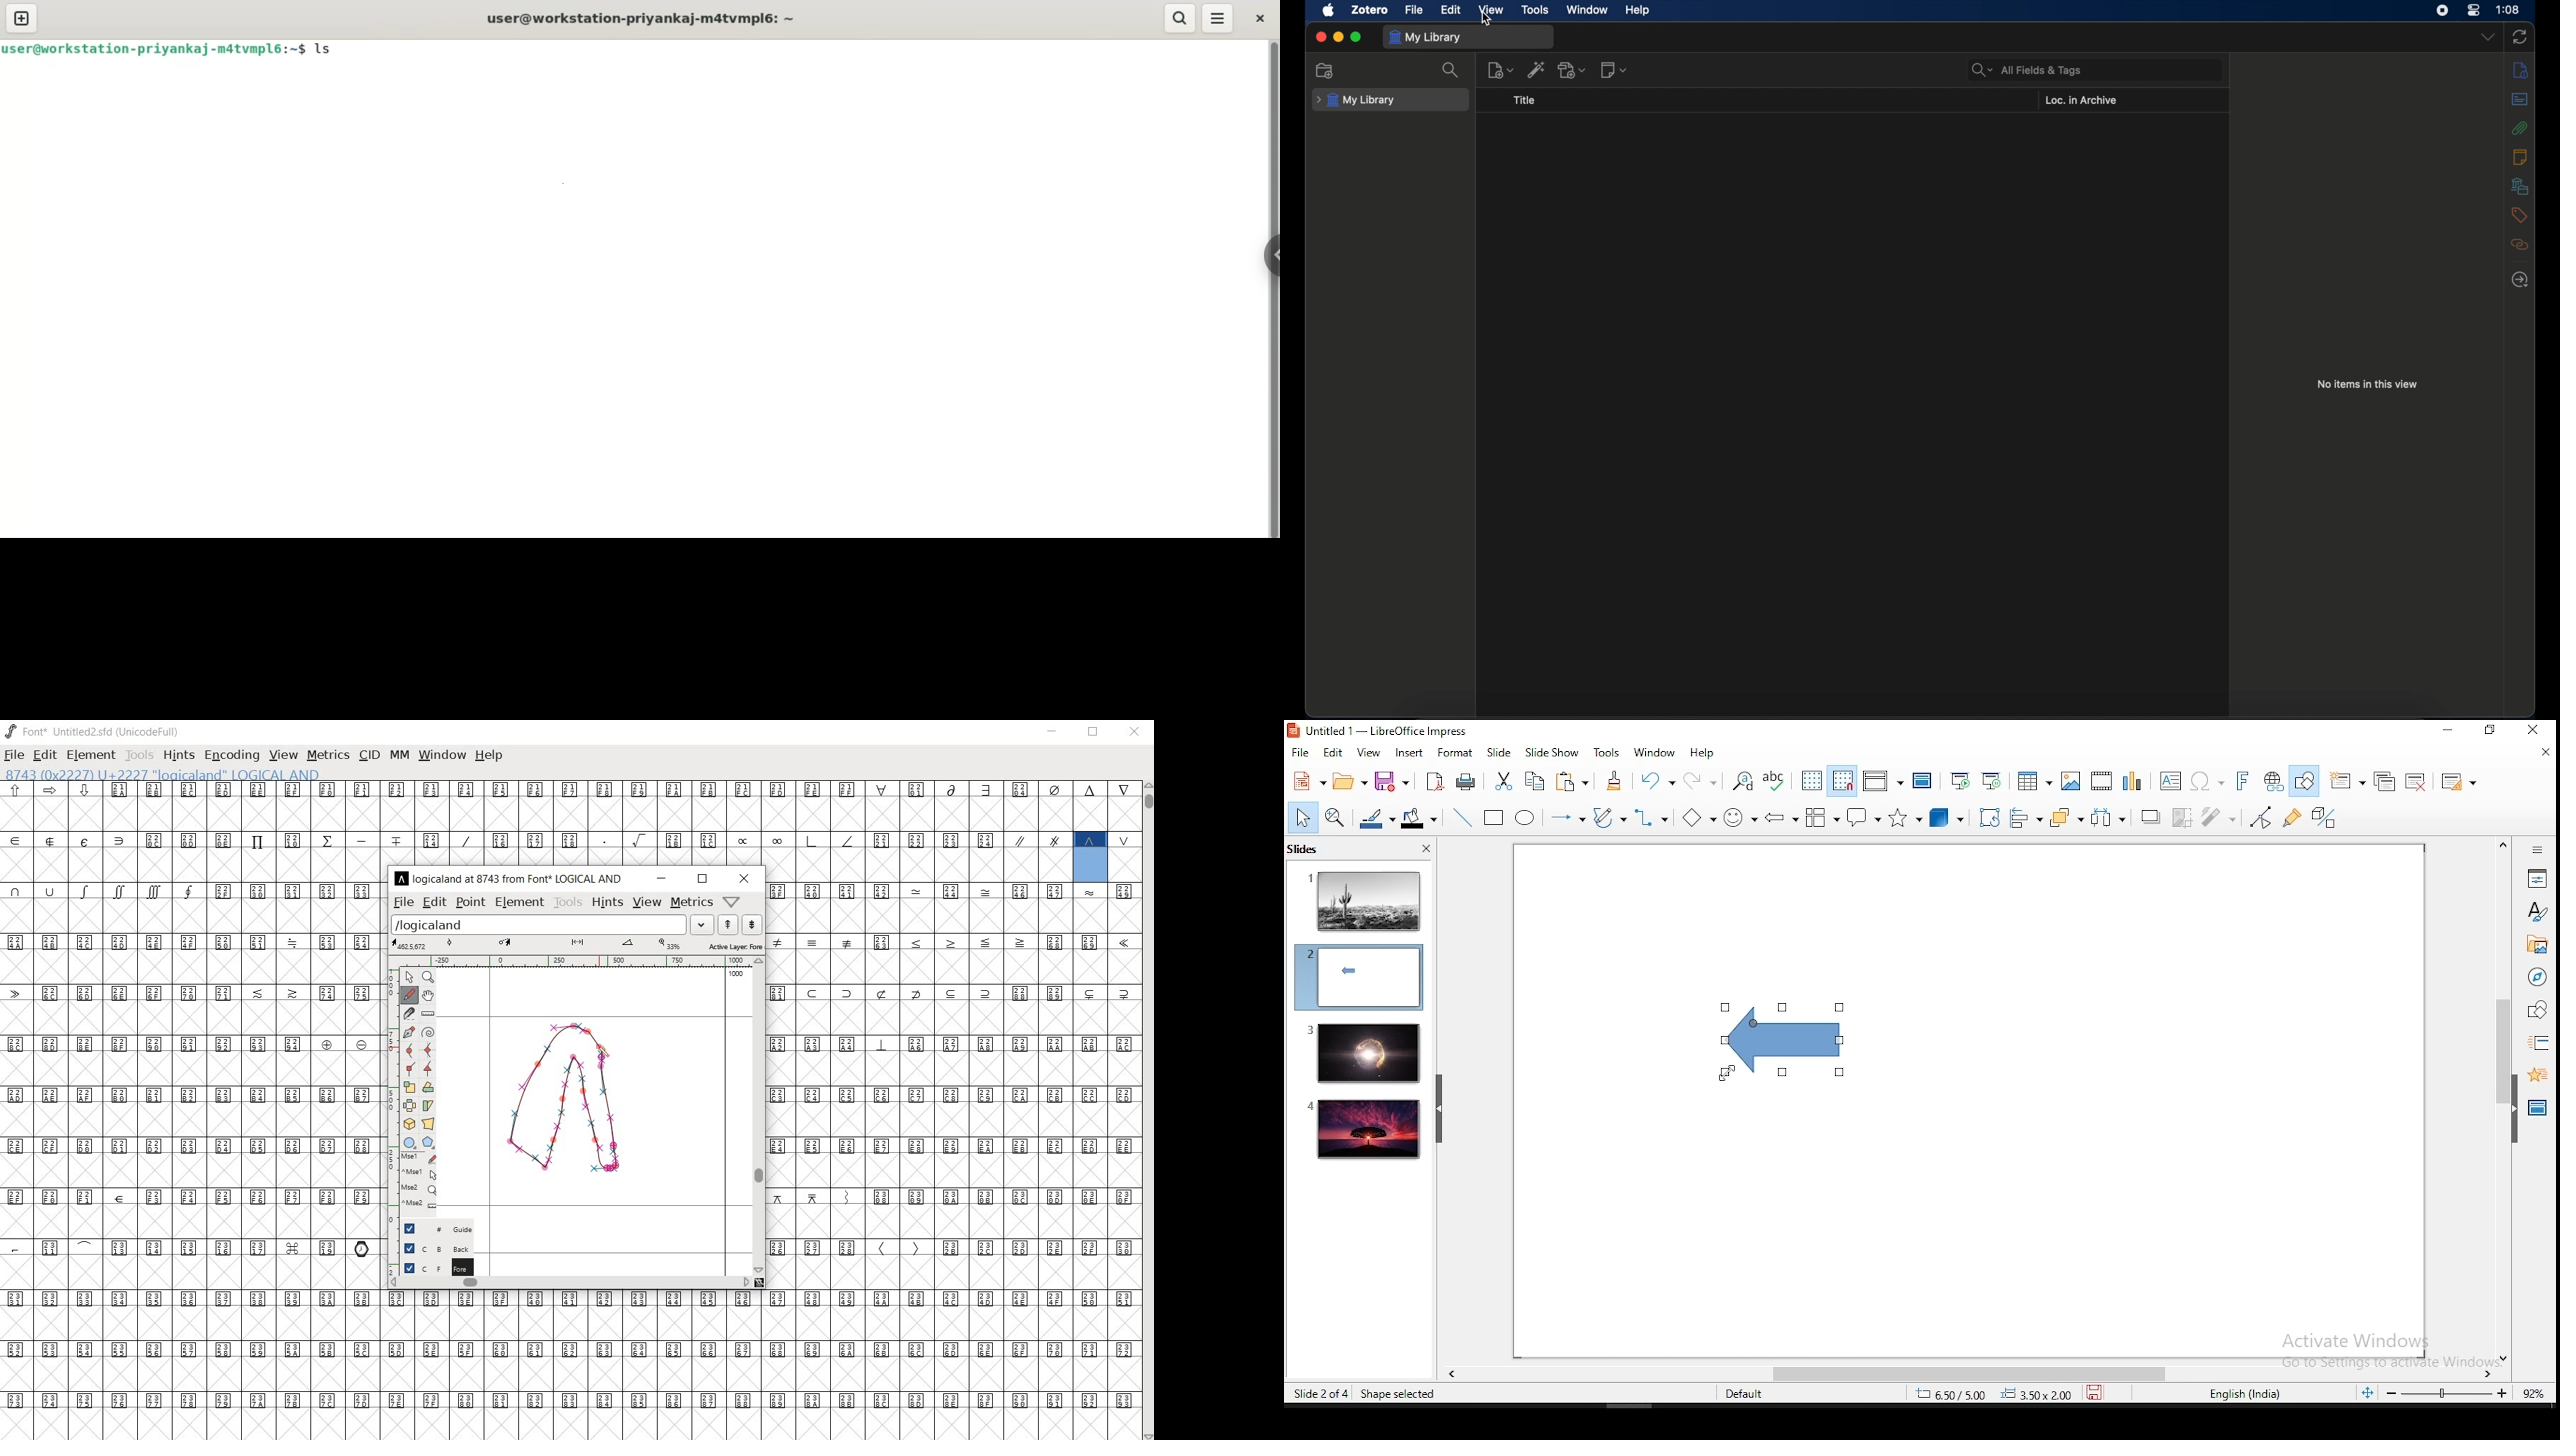  What do you see at coordinates (1427, 37) in the screenshot?
I see `my library` at bounding box center [1427, 37].